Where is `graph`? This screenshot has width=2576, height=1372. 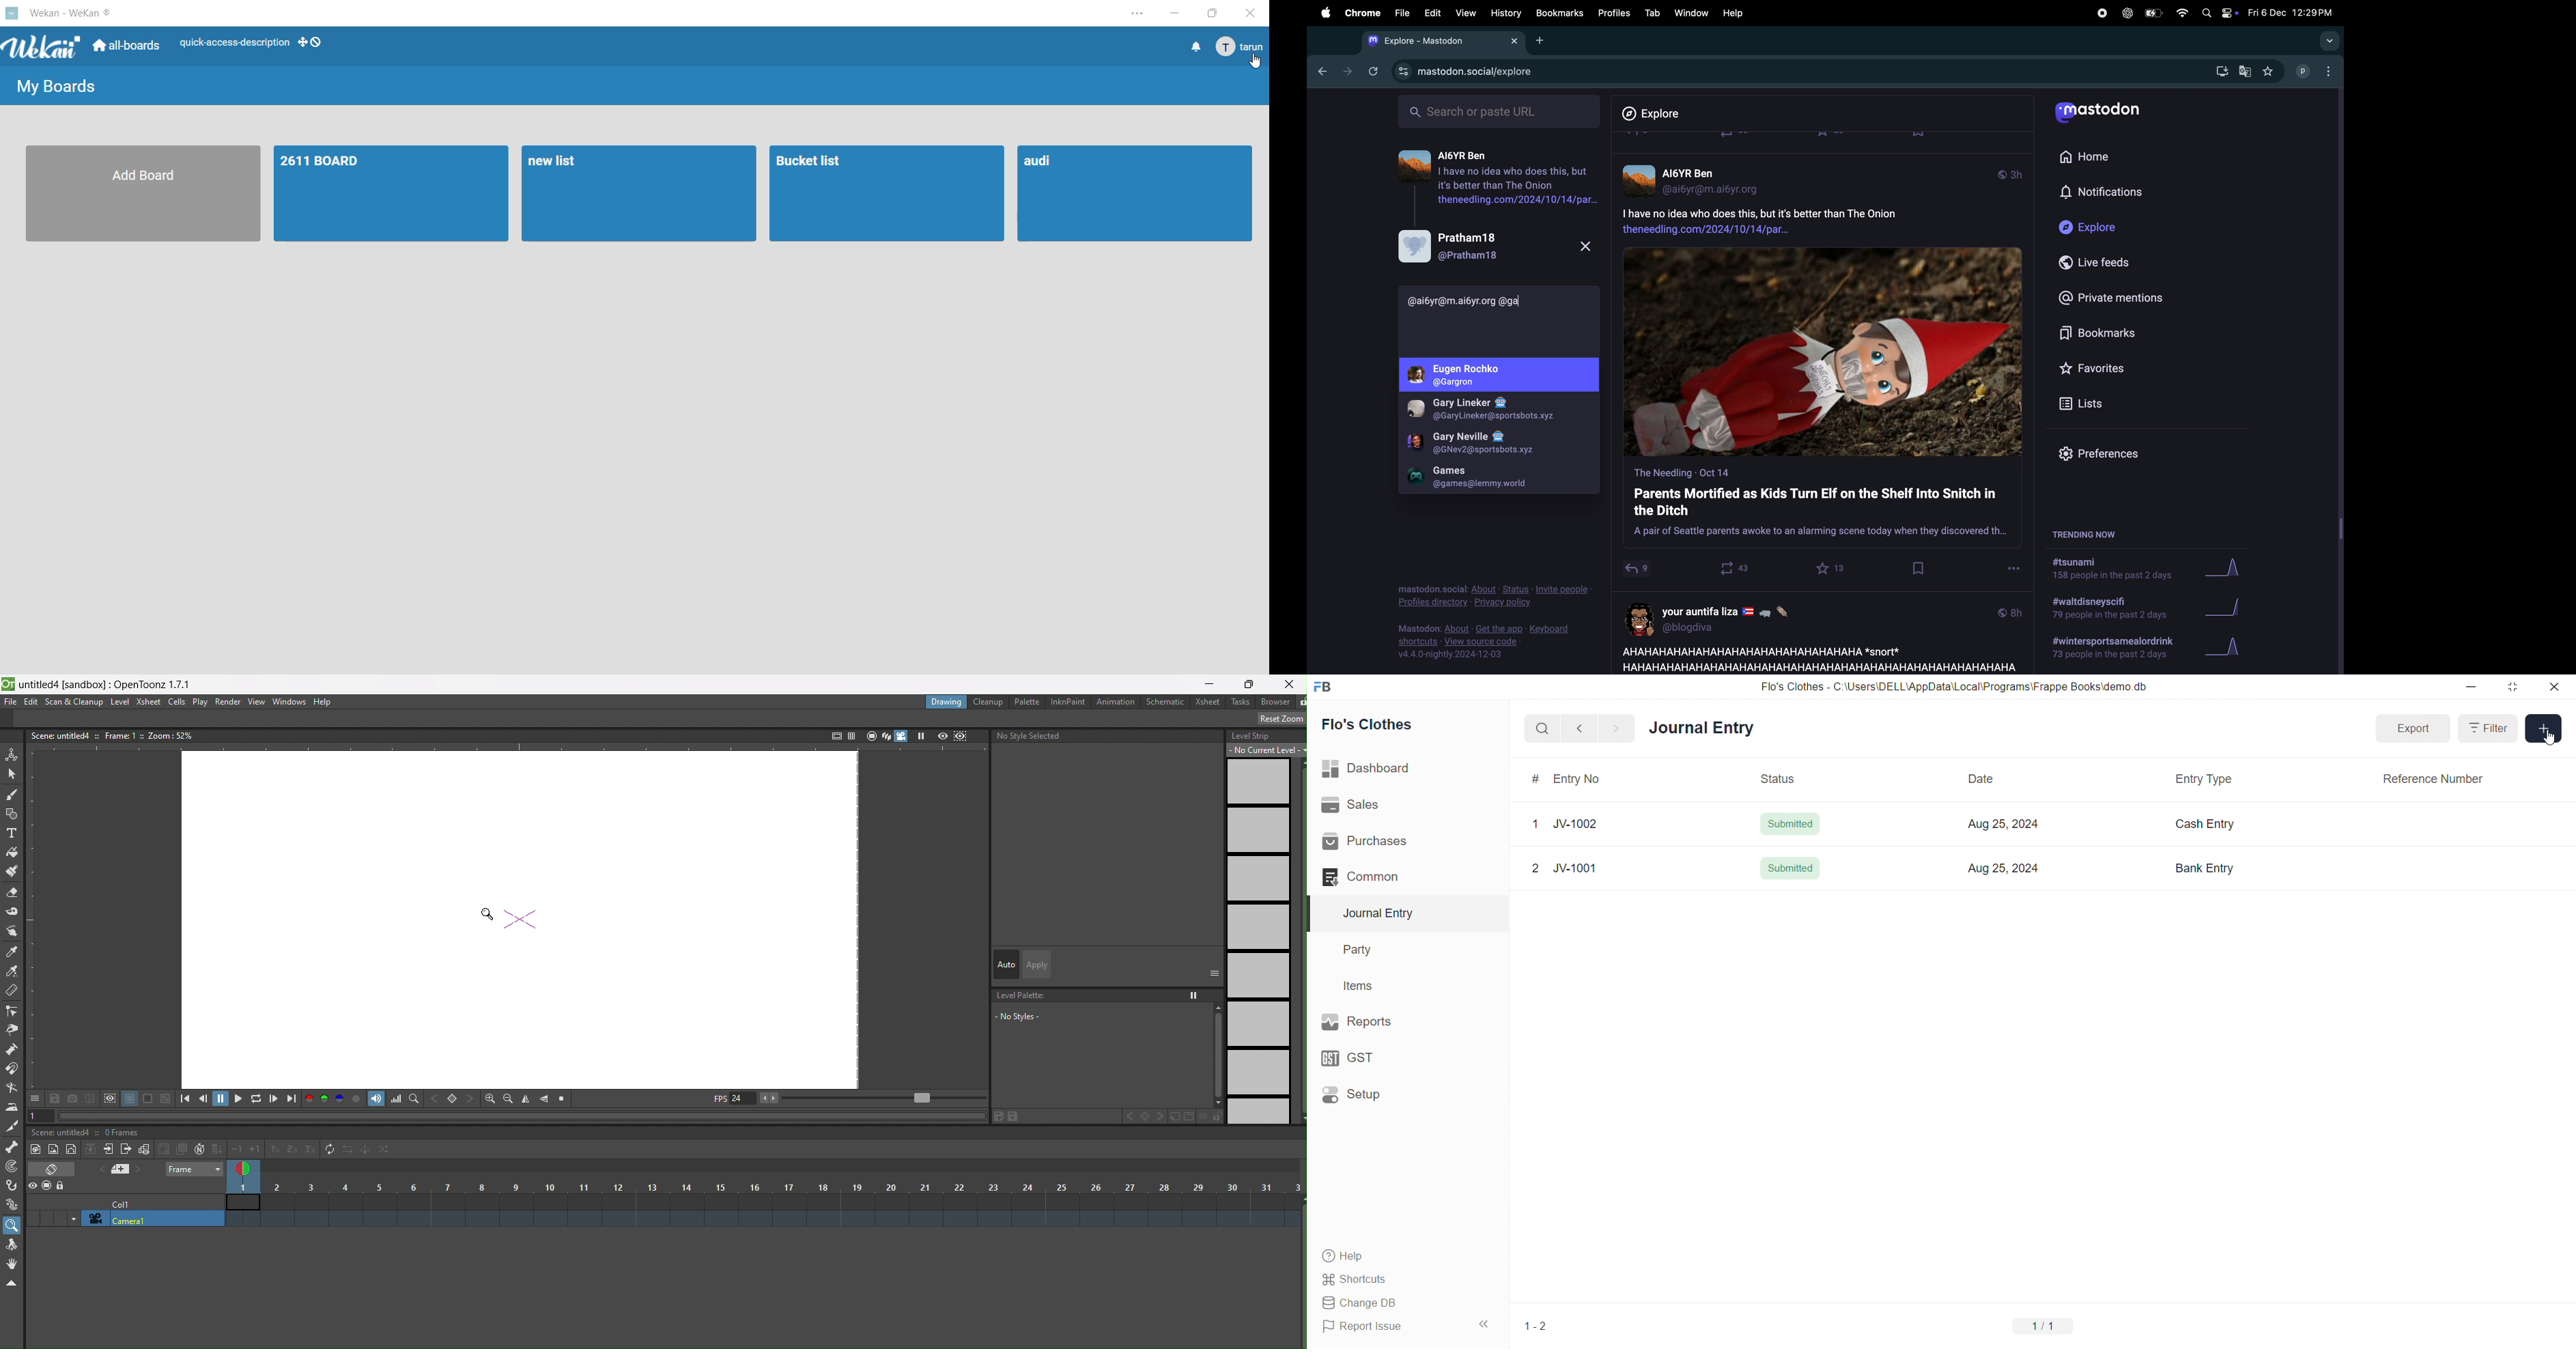 graph is located at coordinates (2228, 609).